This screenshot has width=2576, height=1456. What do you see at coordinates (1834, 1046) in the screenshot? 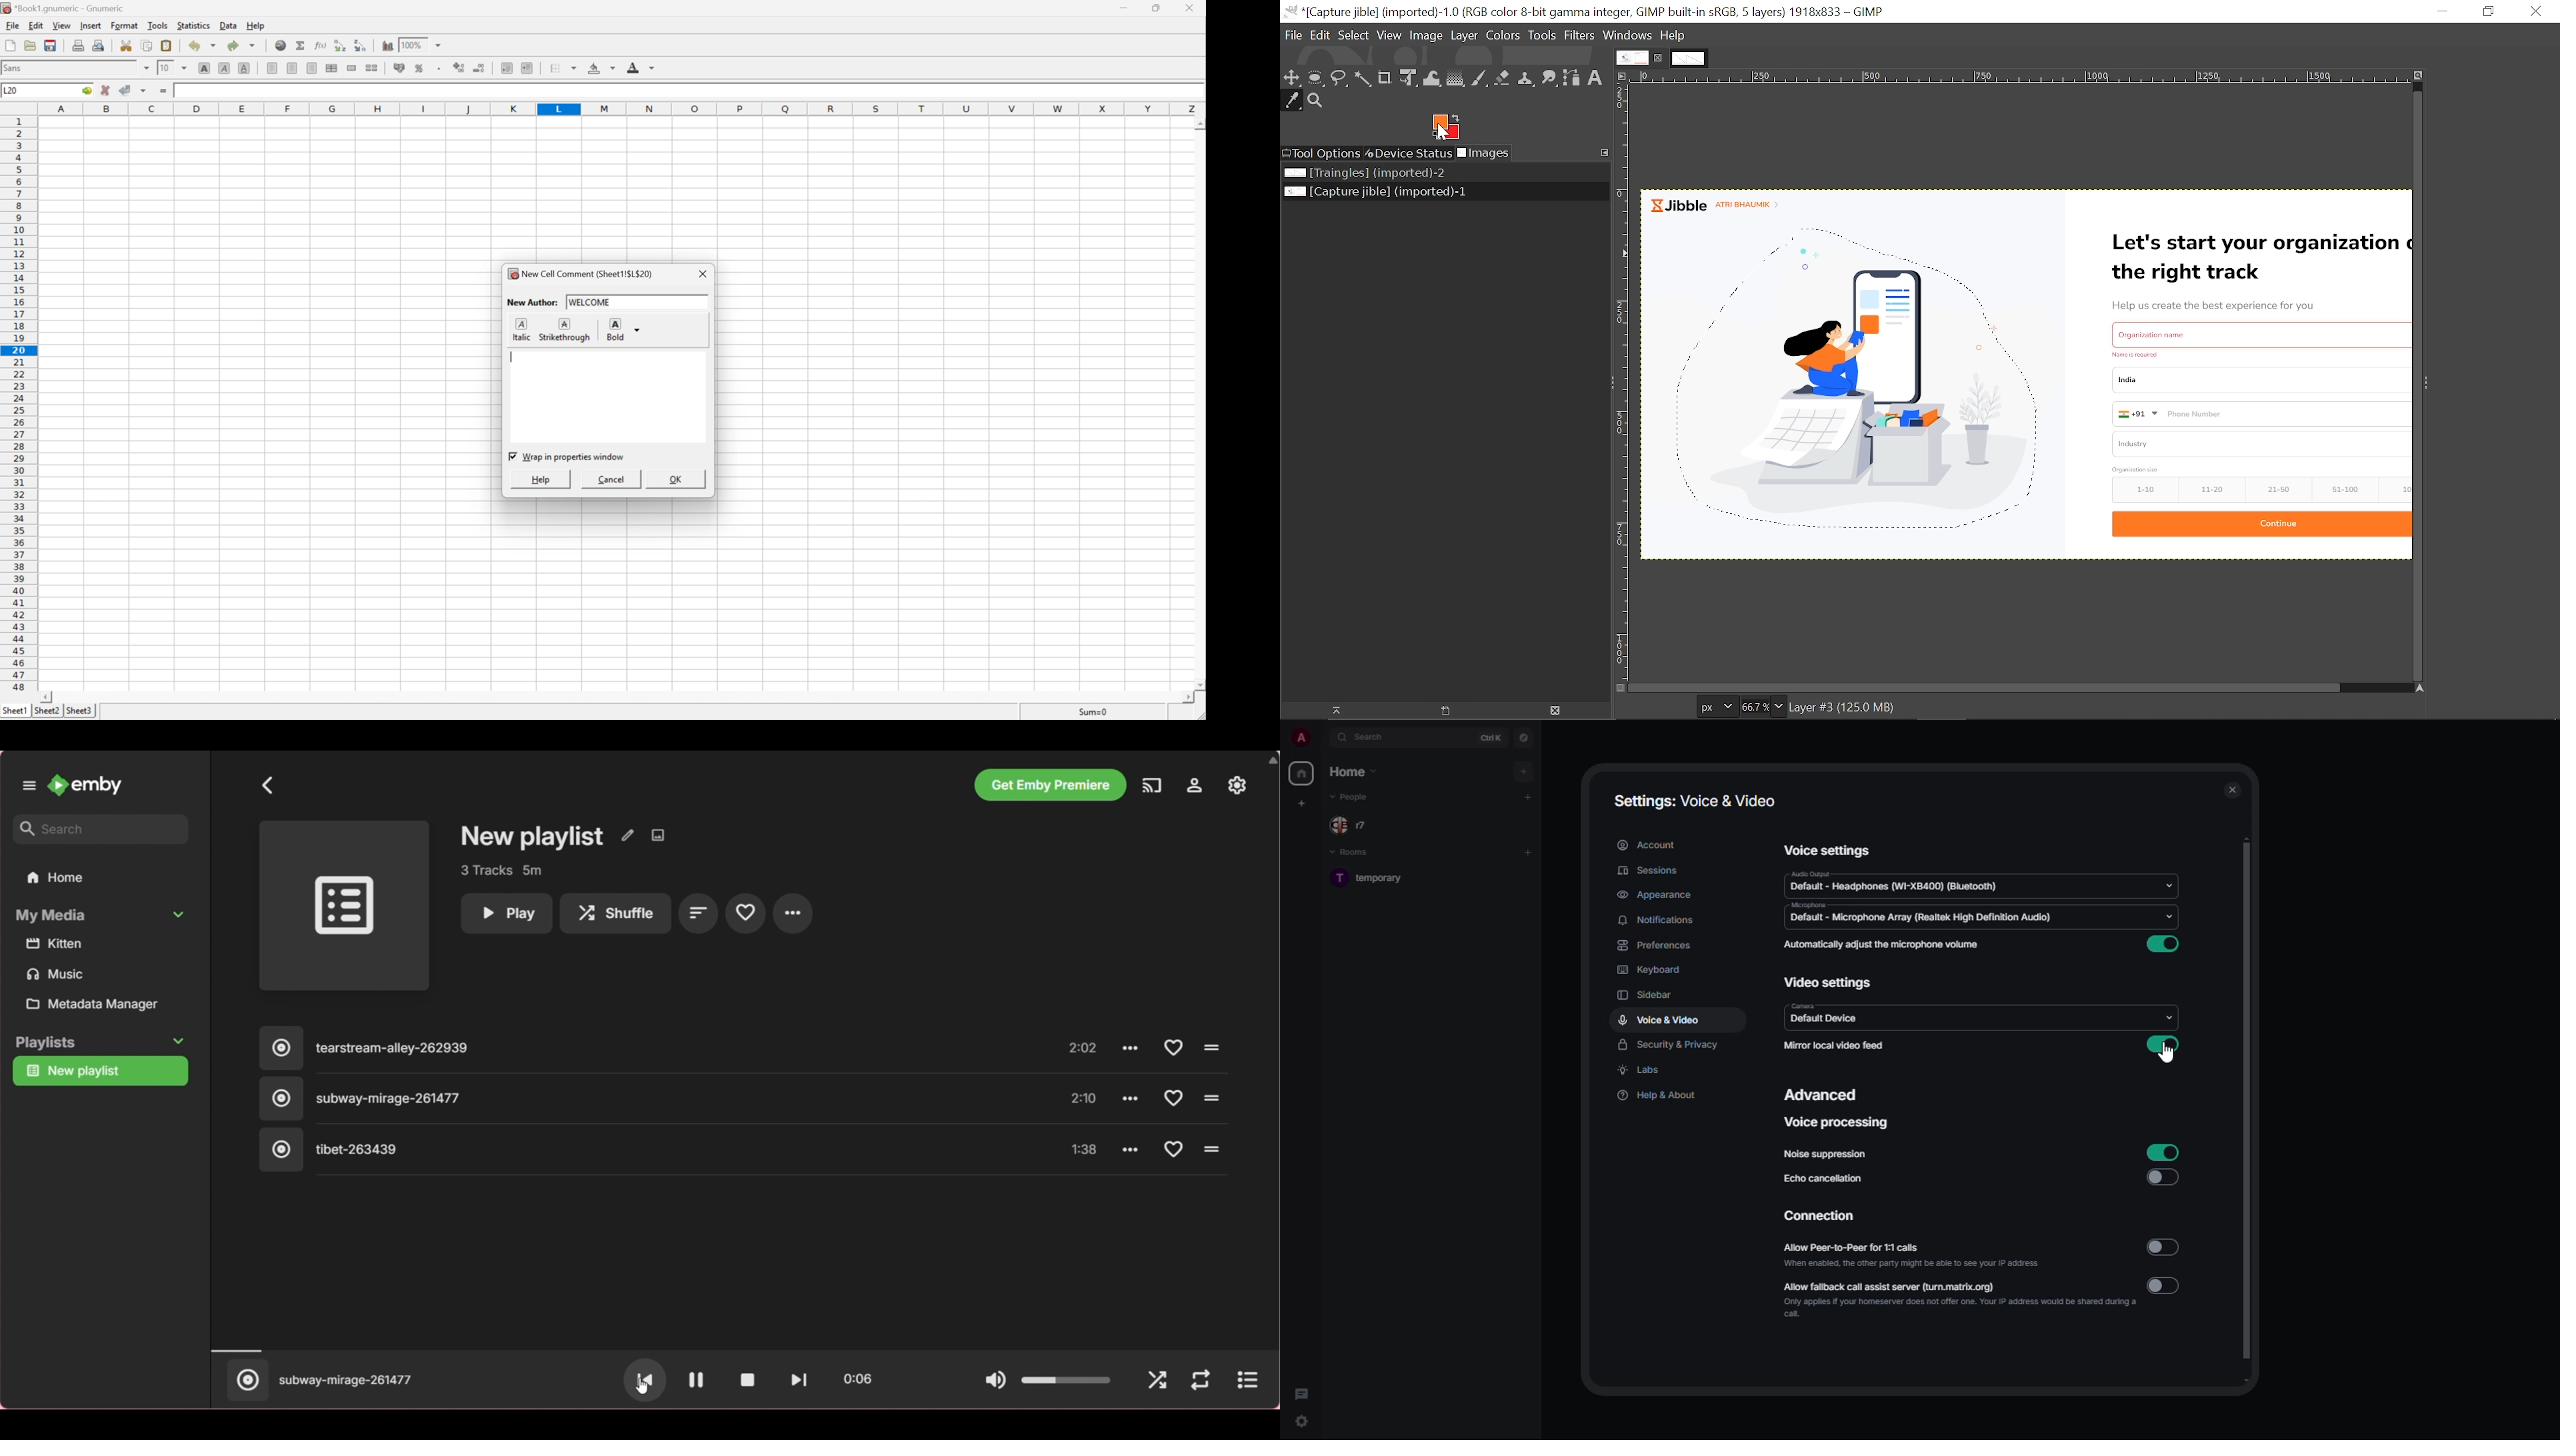
I see `mirror local video feed` at bounding box center [1834, 1046].